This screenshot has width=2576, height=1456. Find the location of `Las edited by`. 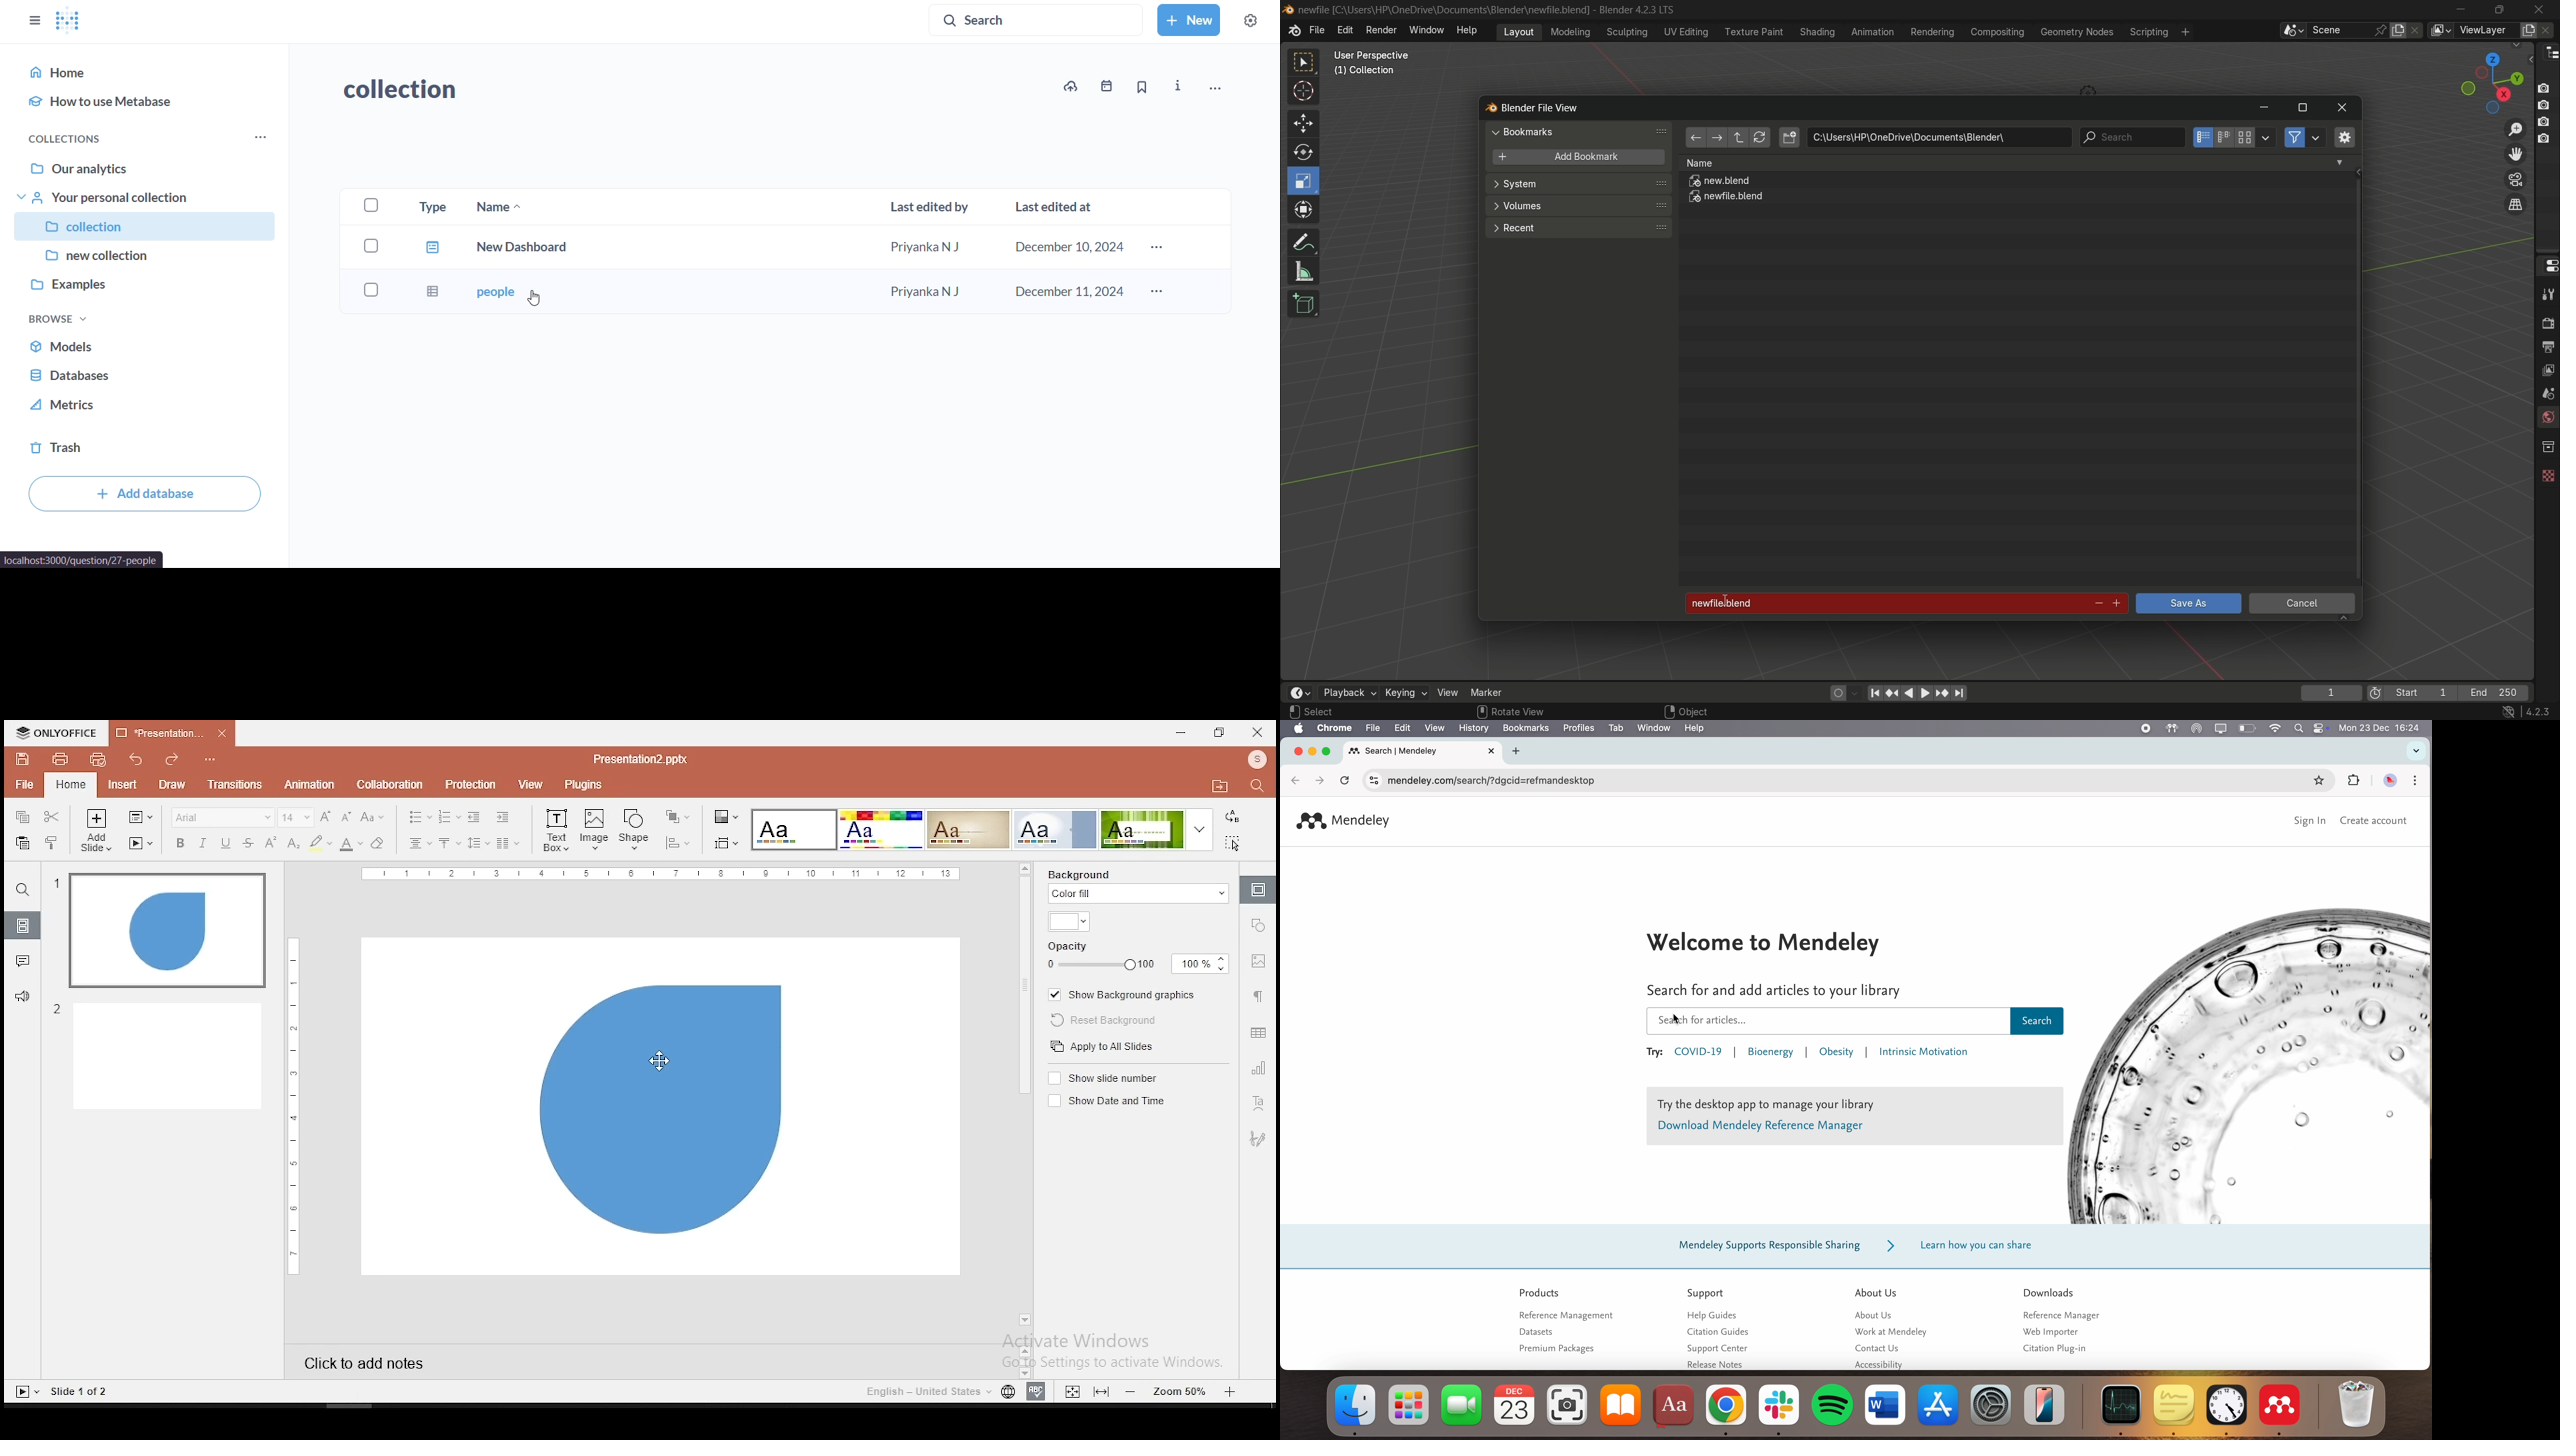

Las edited by is located at coordinates (926, 208).